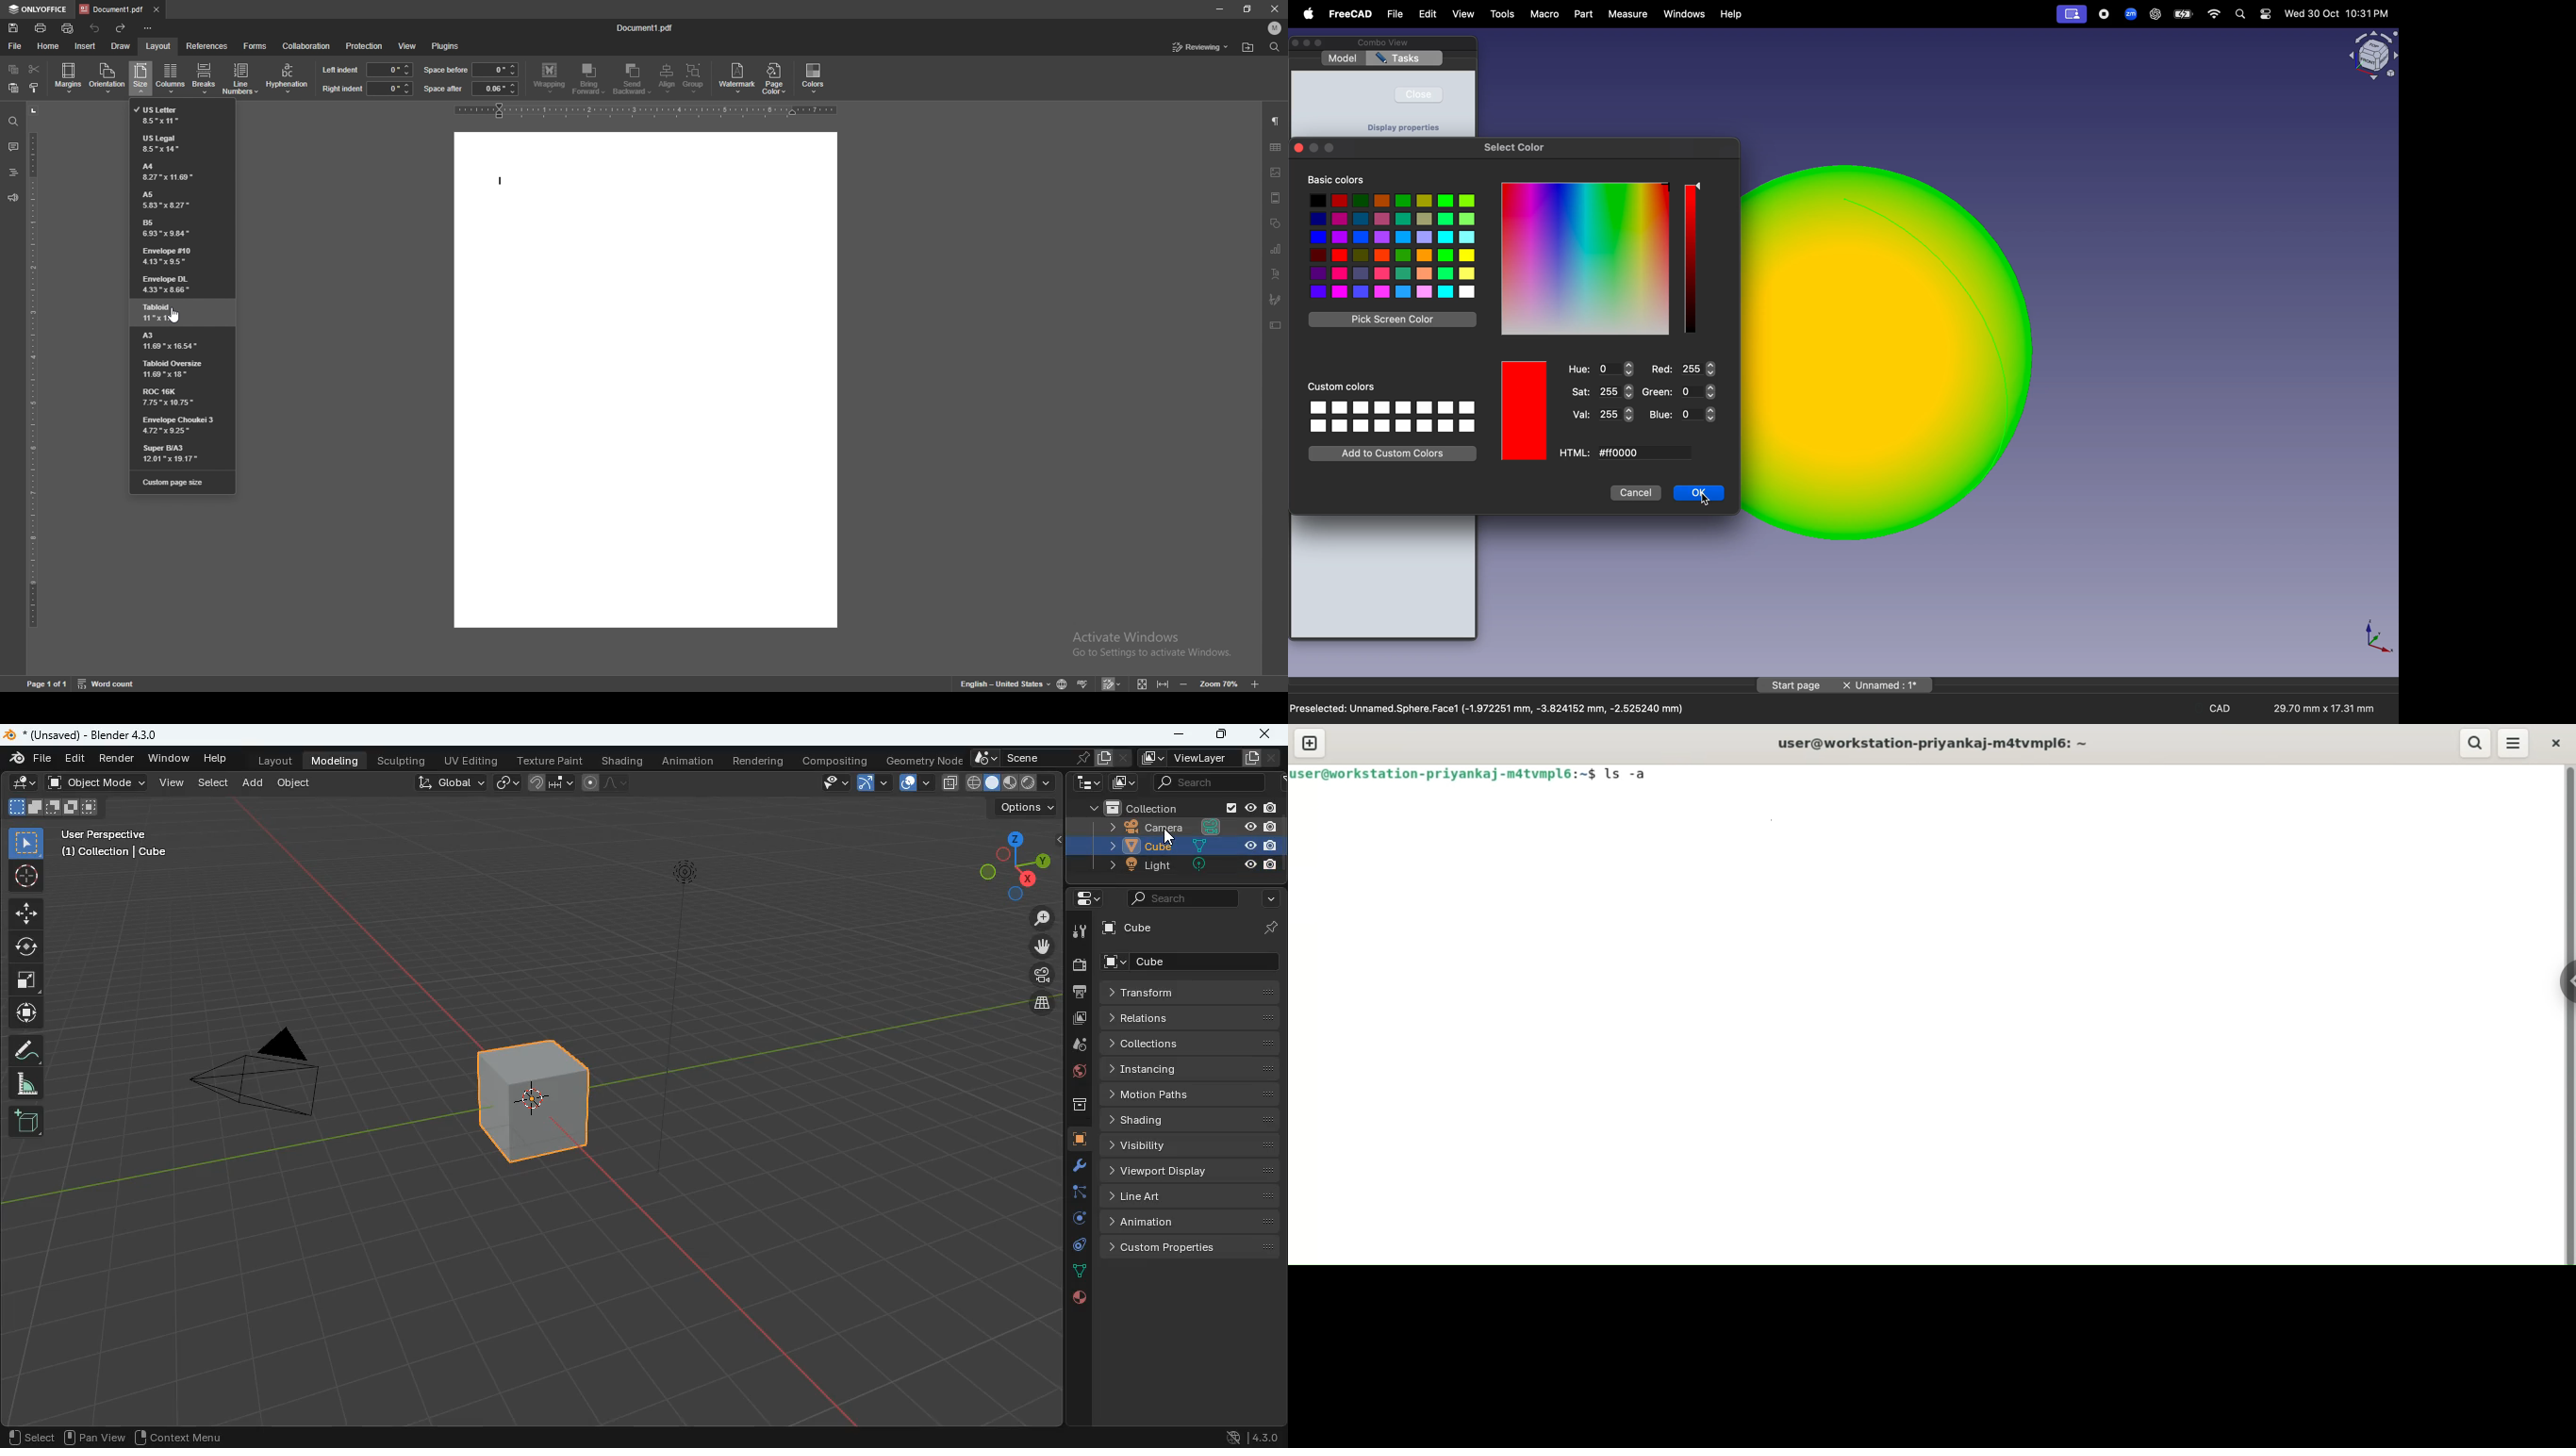  What do you see at coordinates (1642, 454) in the screenshot?
I see `color code` at bounding box center [1642, 454].